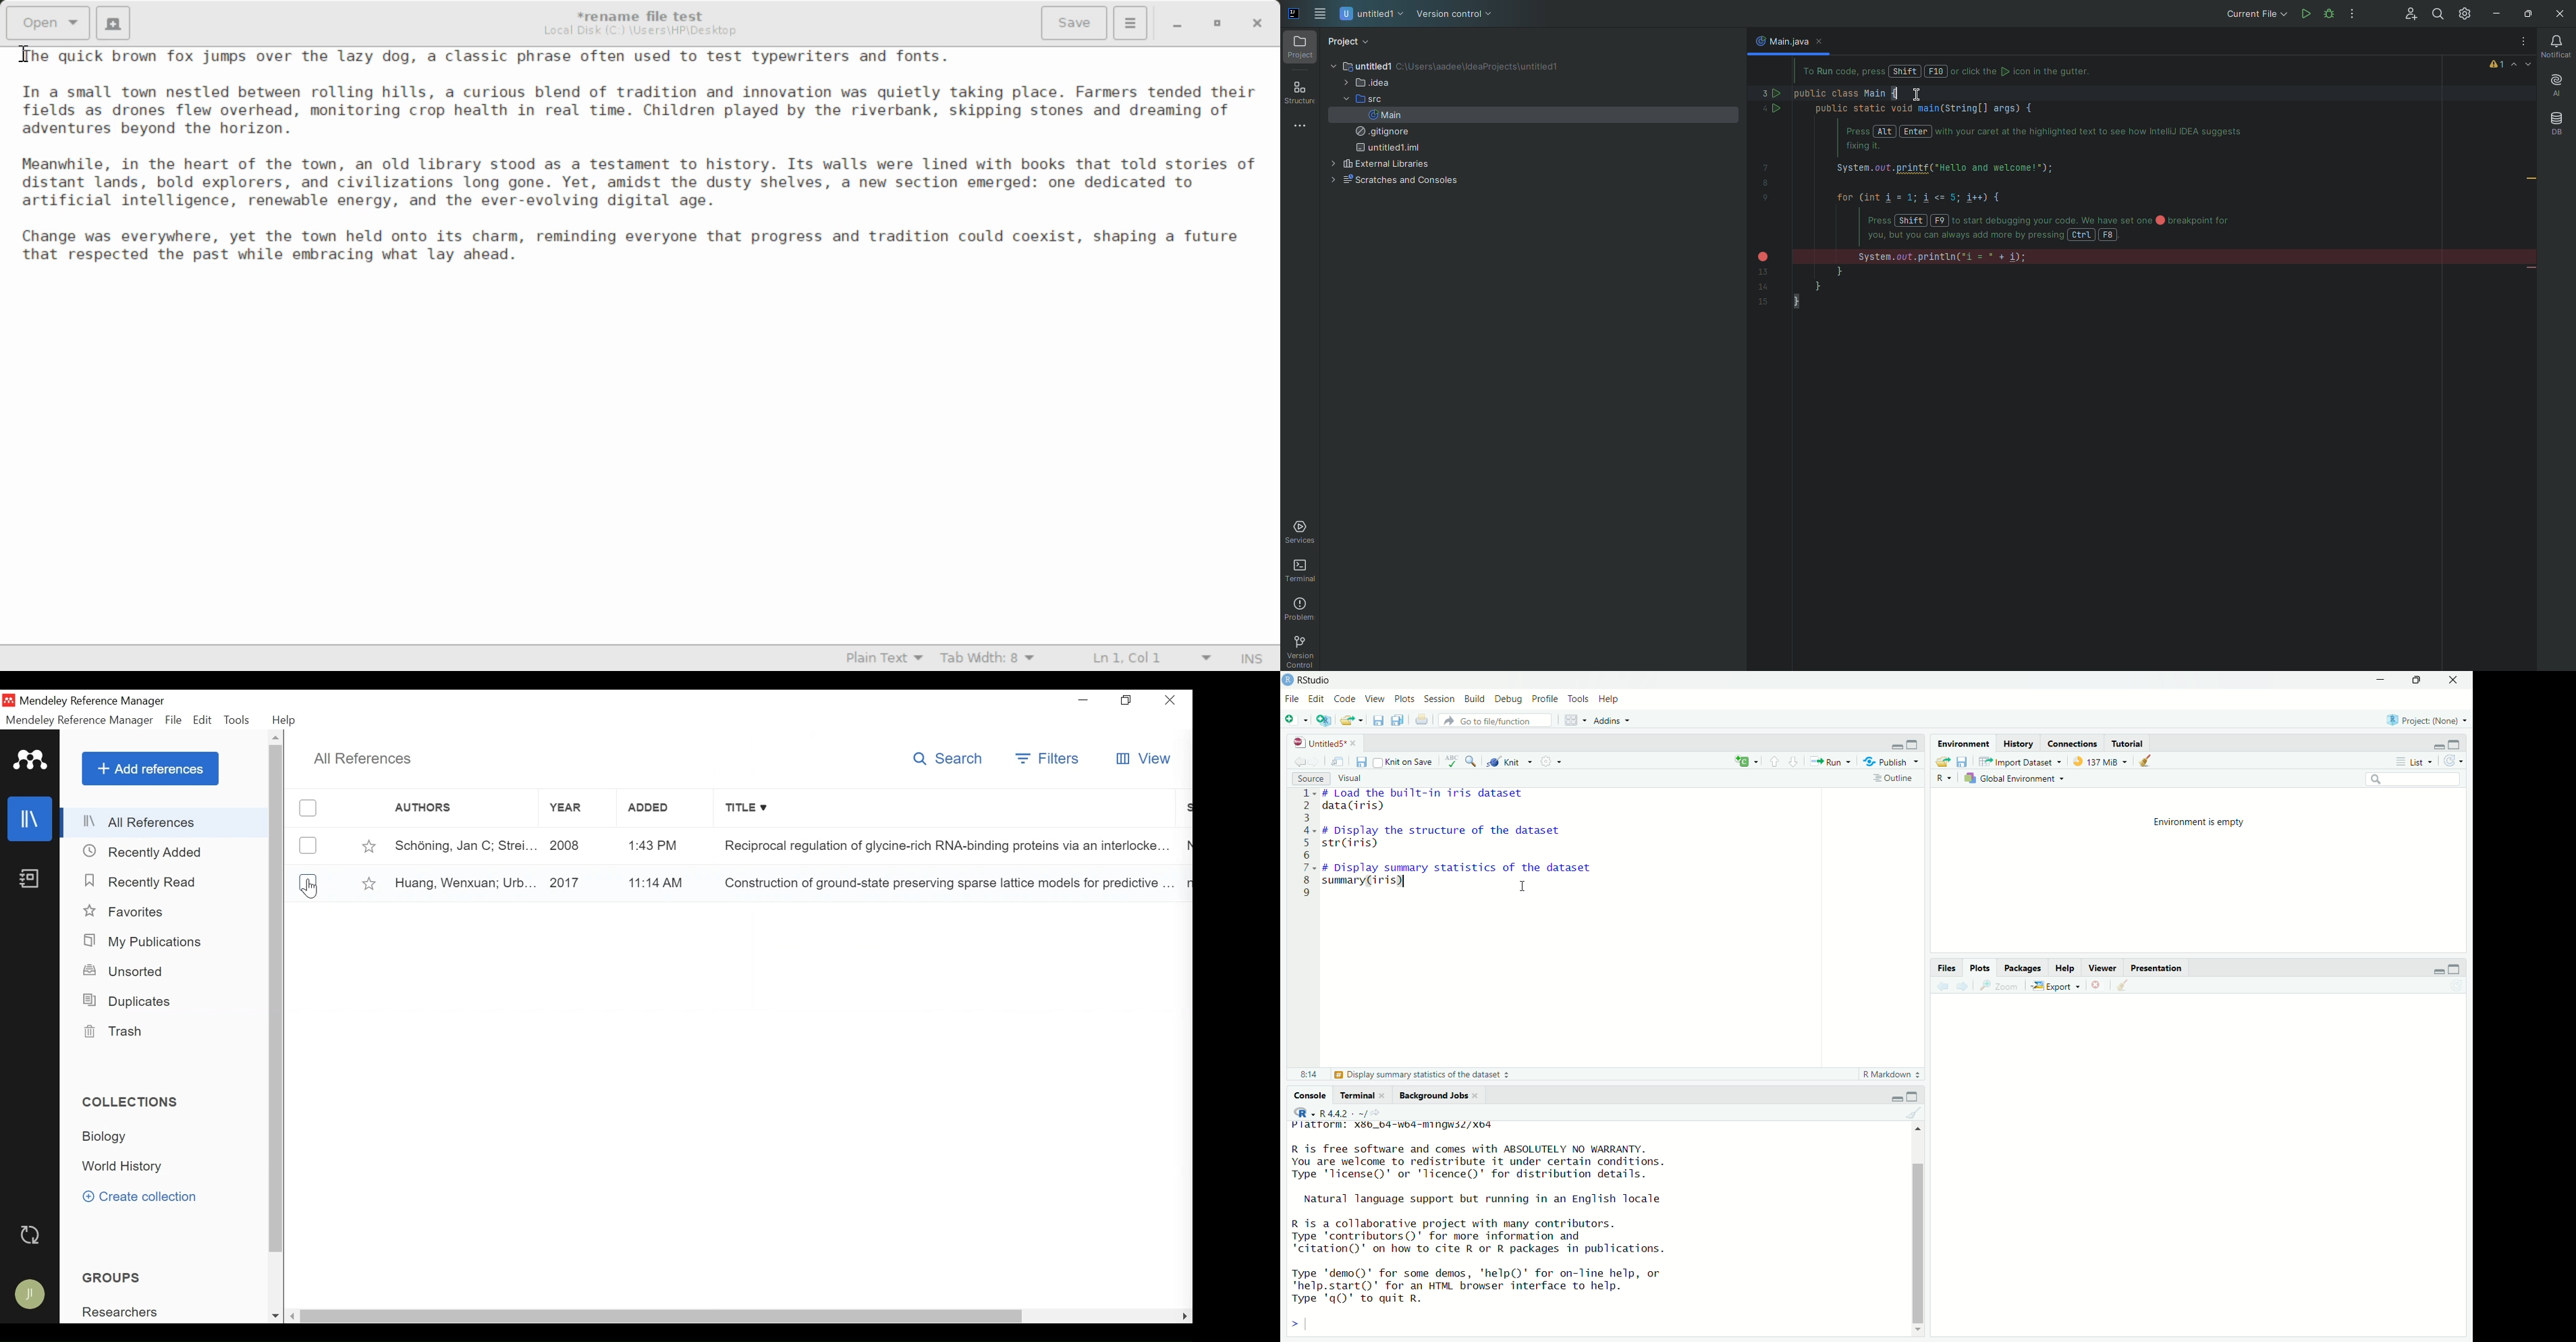 Image resolution: width=2576 pixels, height=1344 pixels. I want to click on Open in new window, so click(1338, 760).